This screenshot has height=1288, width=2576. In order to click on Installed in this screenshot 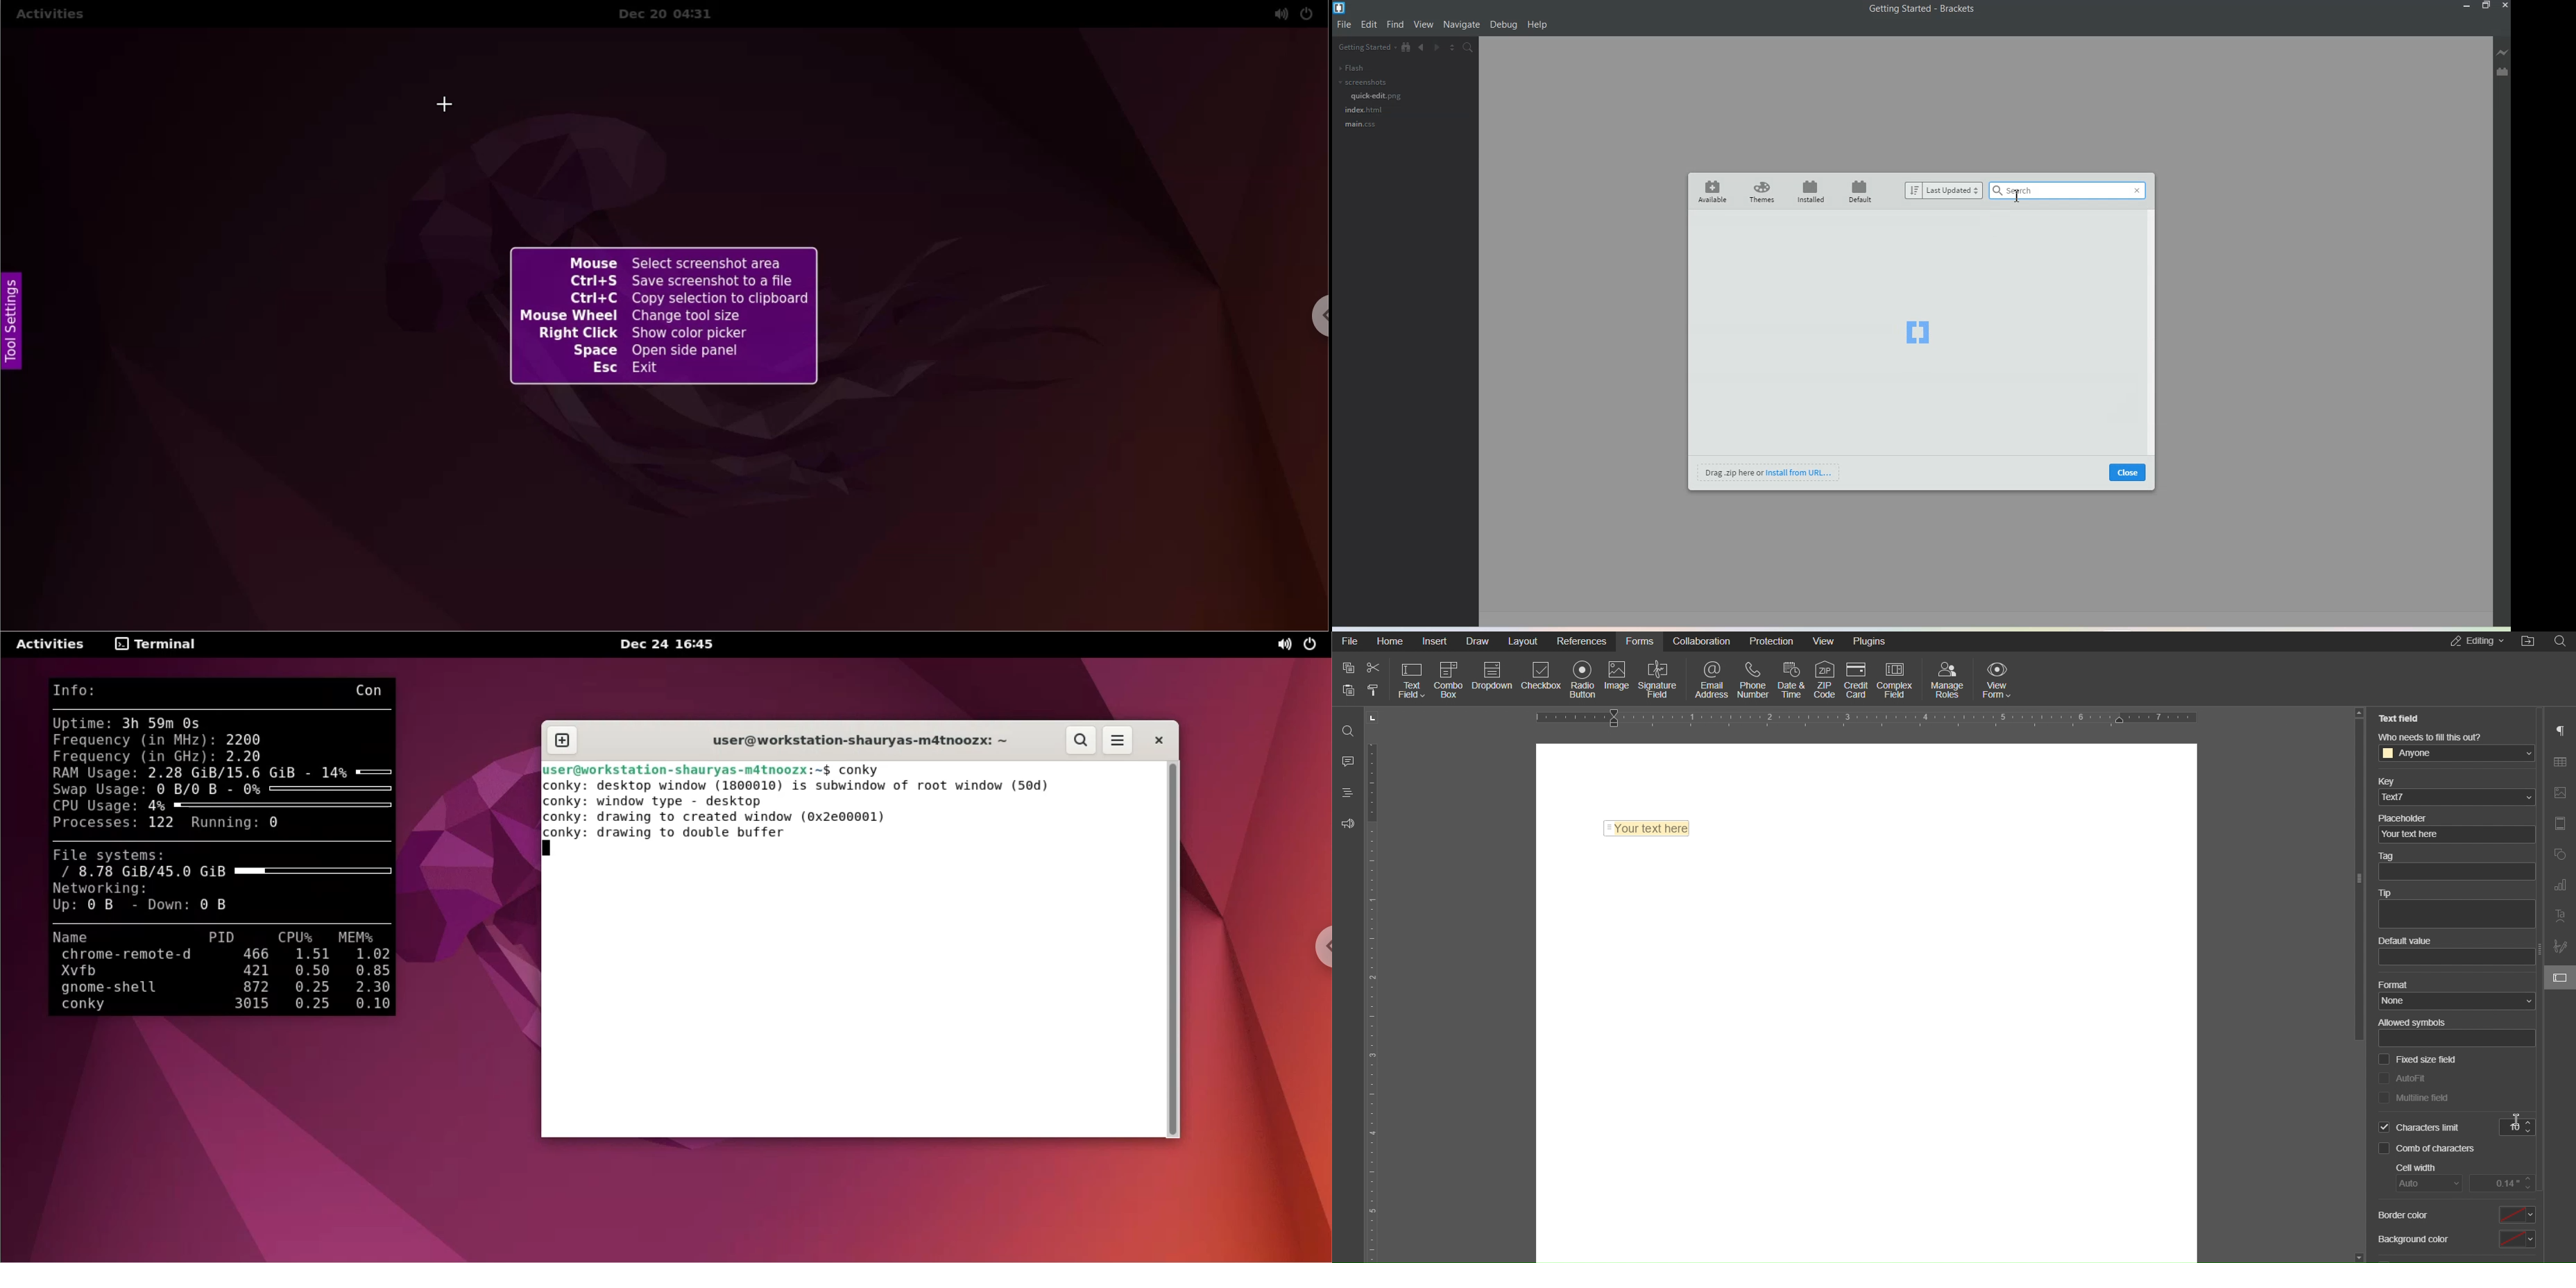, I will do `click(1811, 191)`.